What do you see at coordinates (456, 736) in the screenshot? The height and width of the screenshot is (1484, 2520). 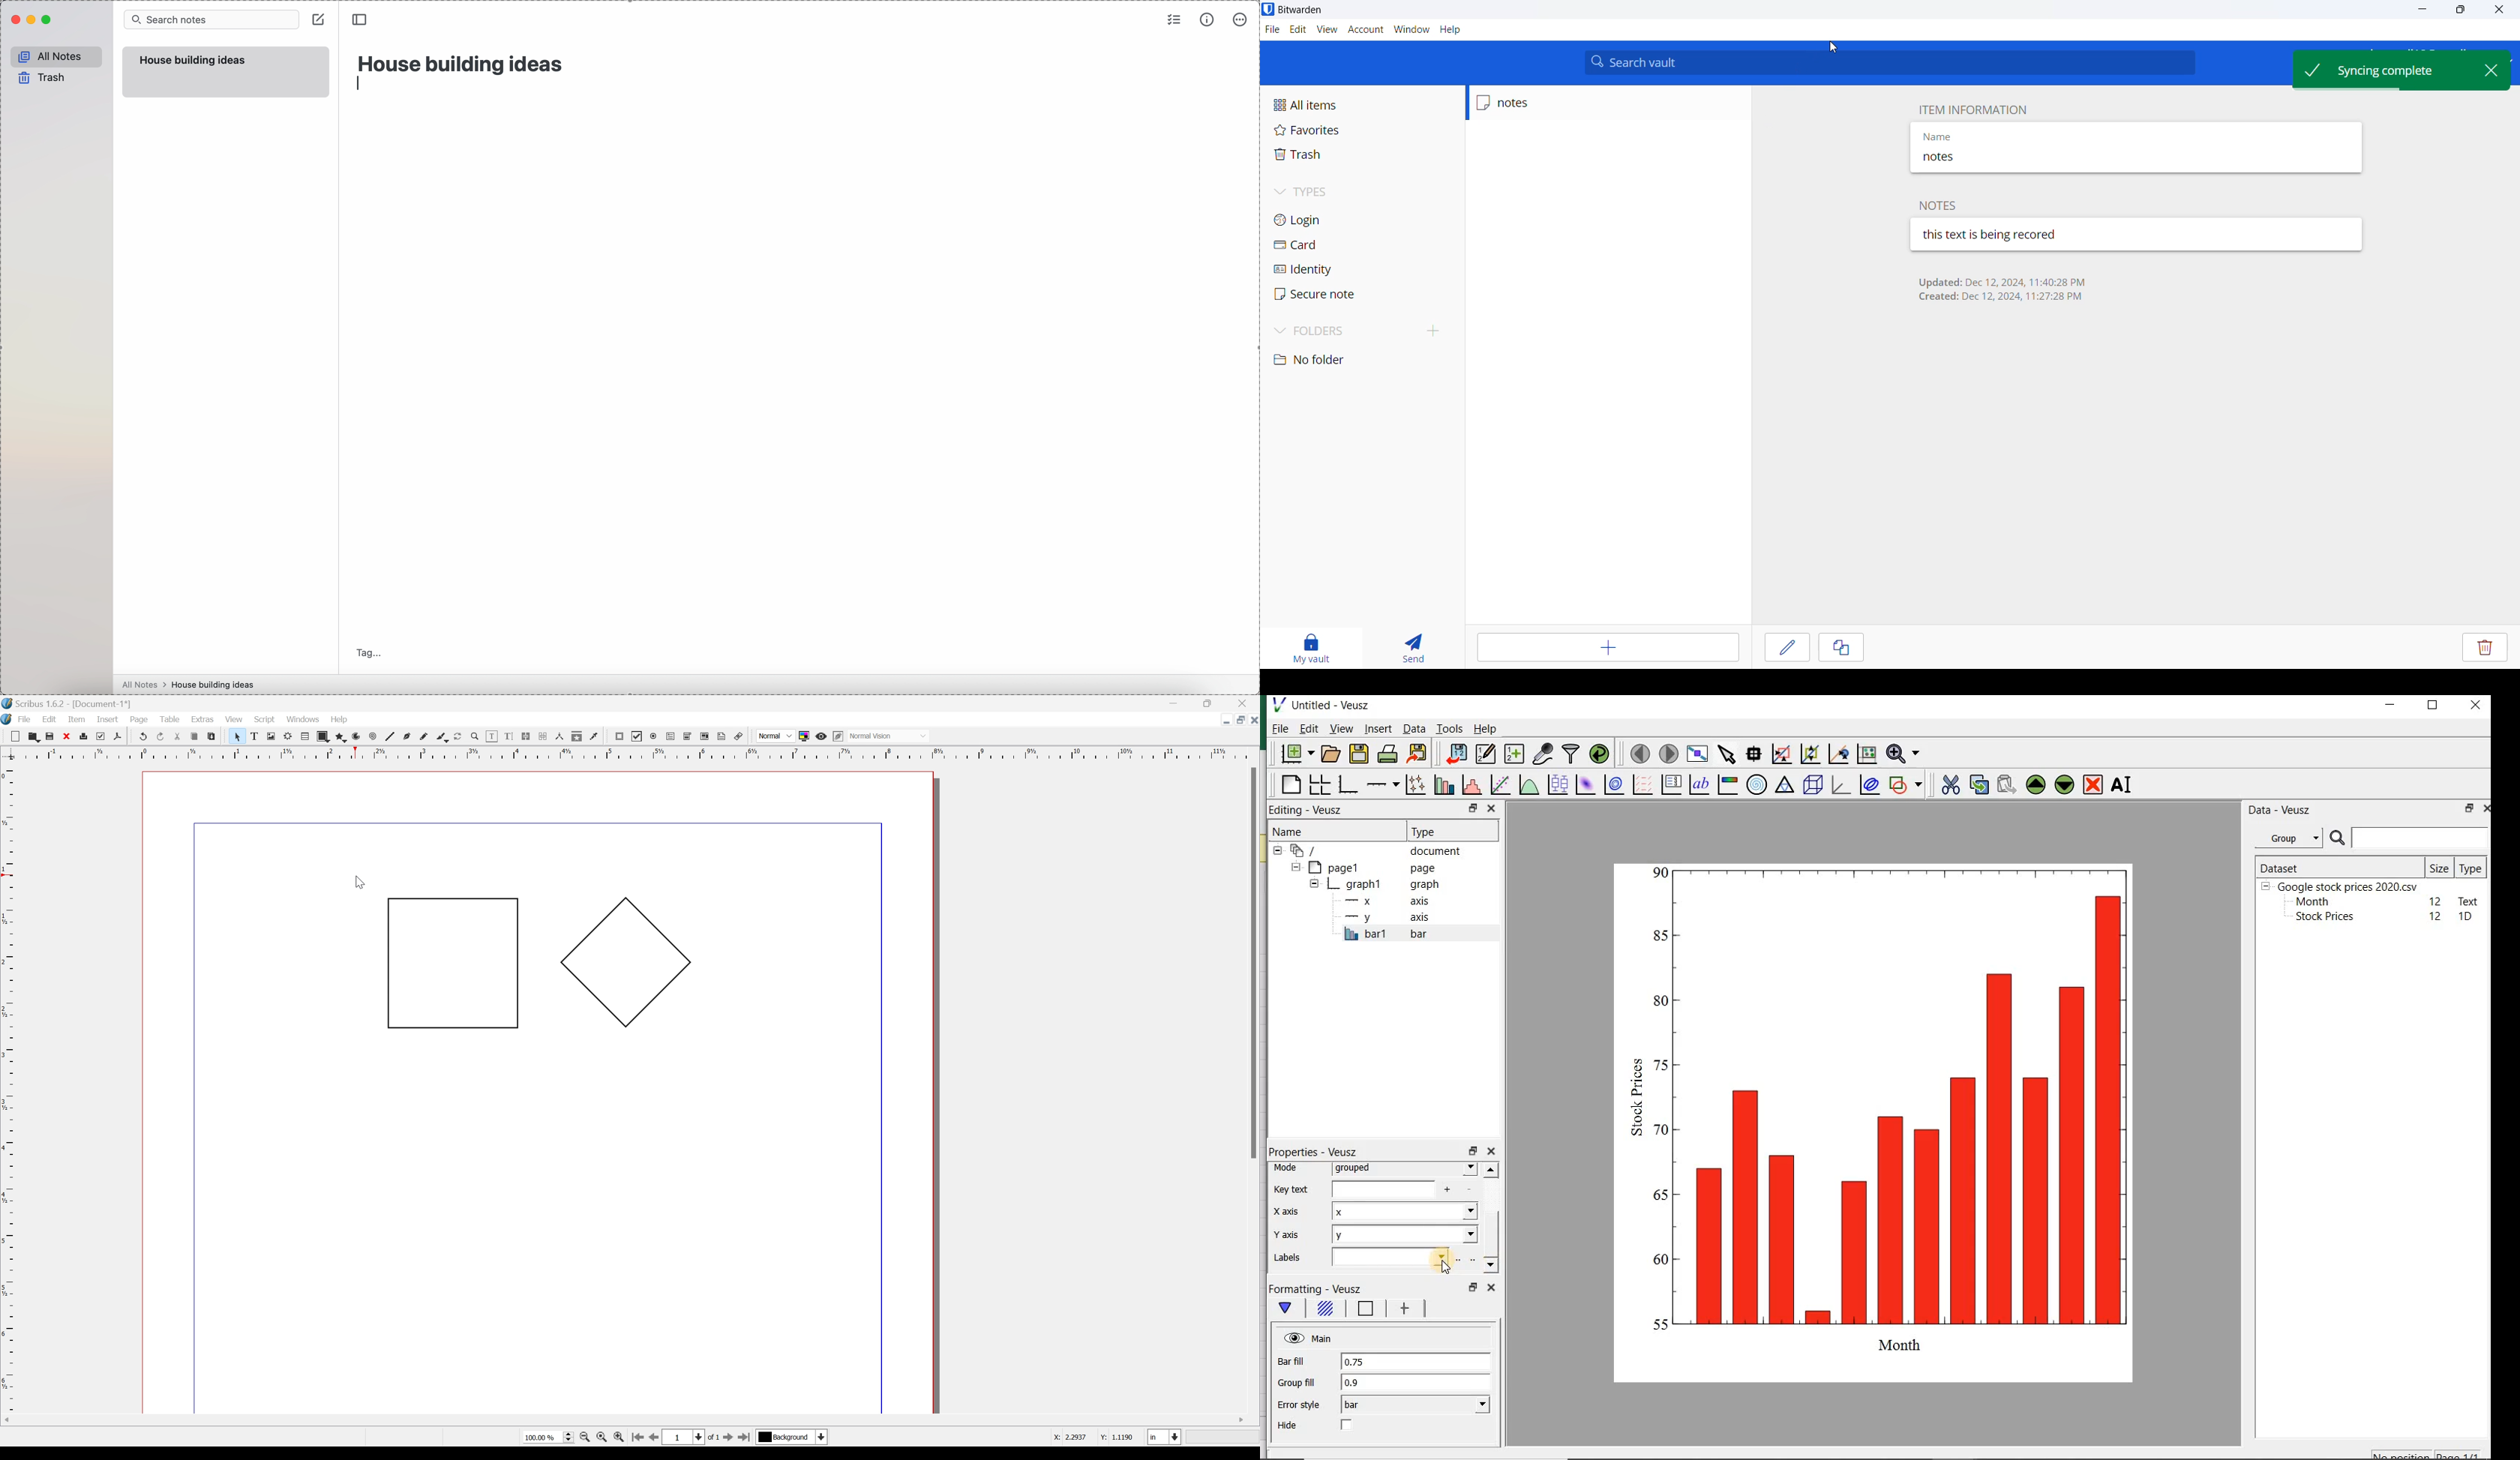 I see `rotate item` at bounding box center [456, 736].